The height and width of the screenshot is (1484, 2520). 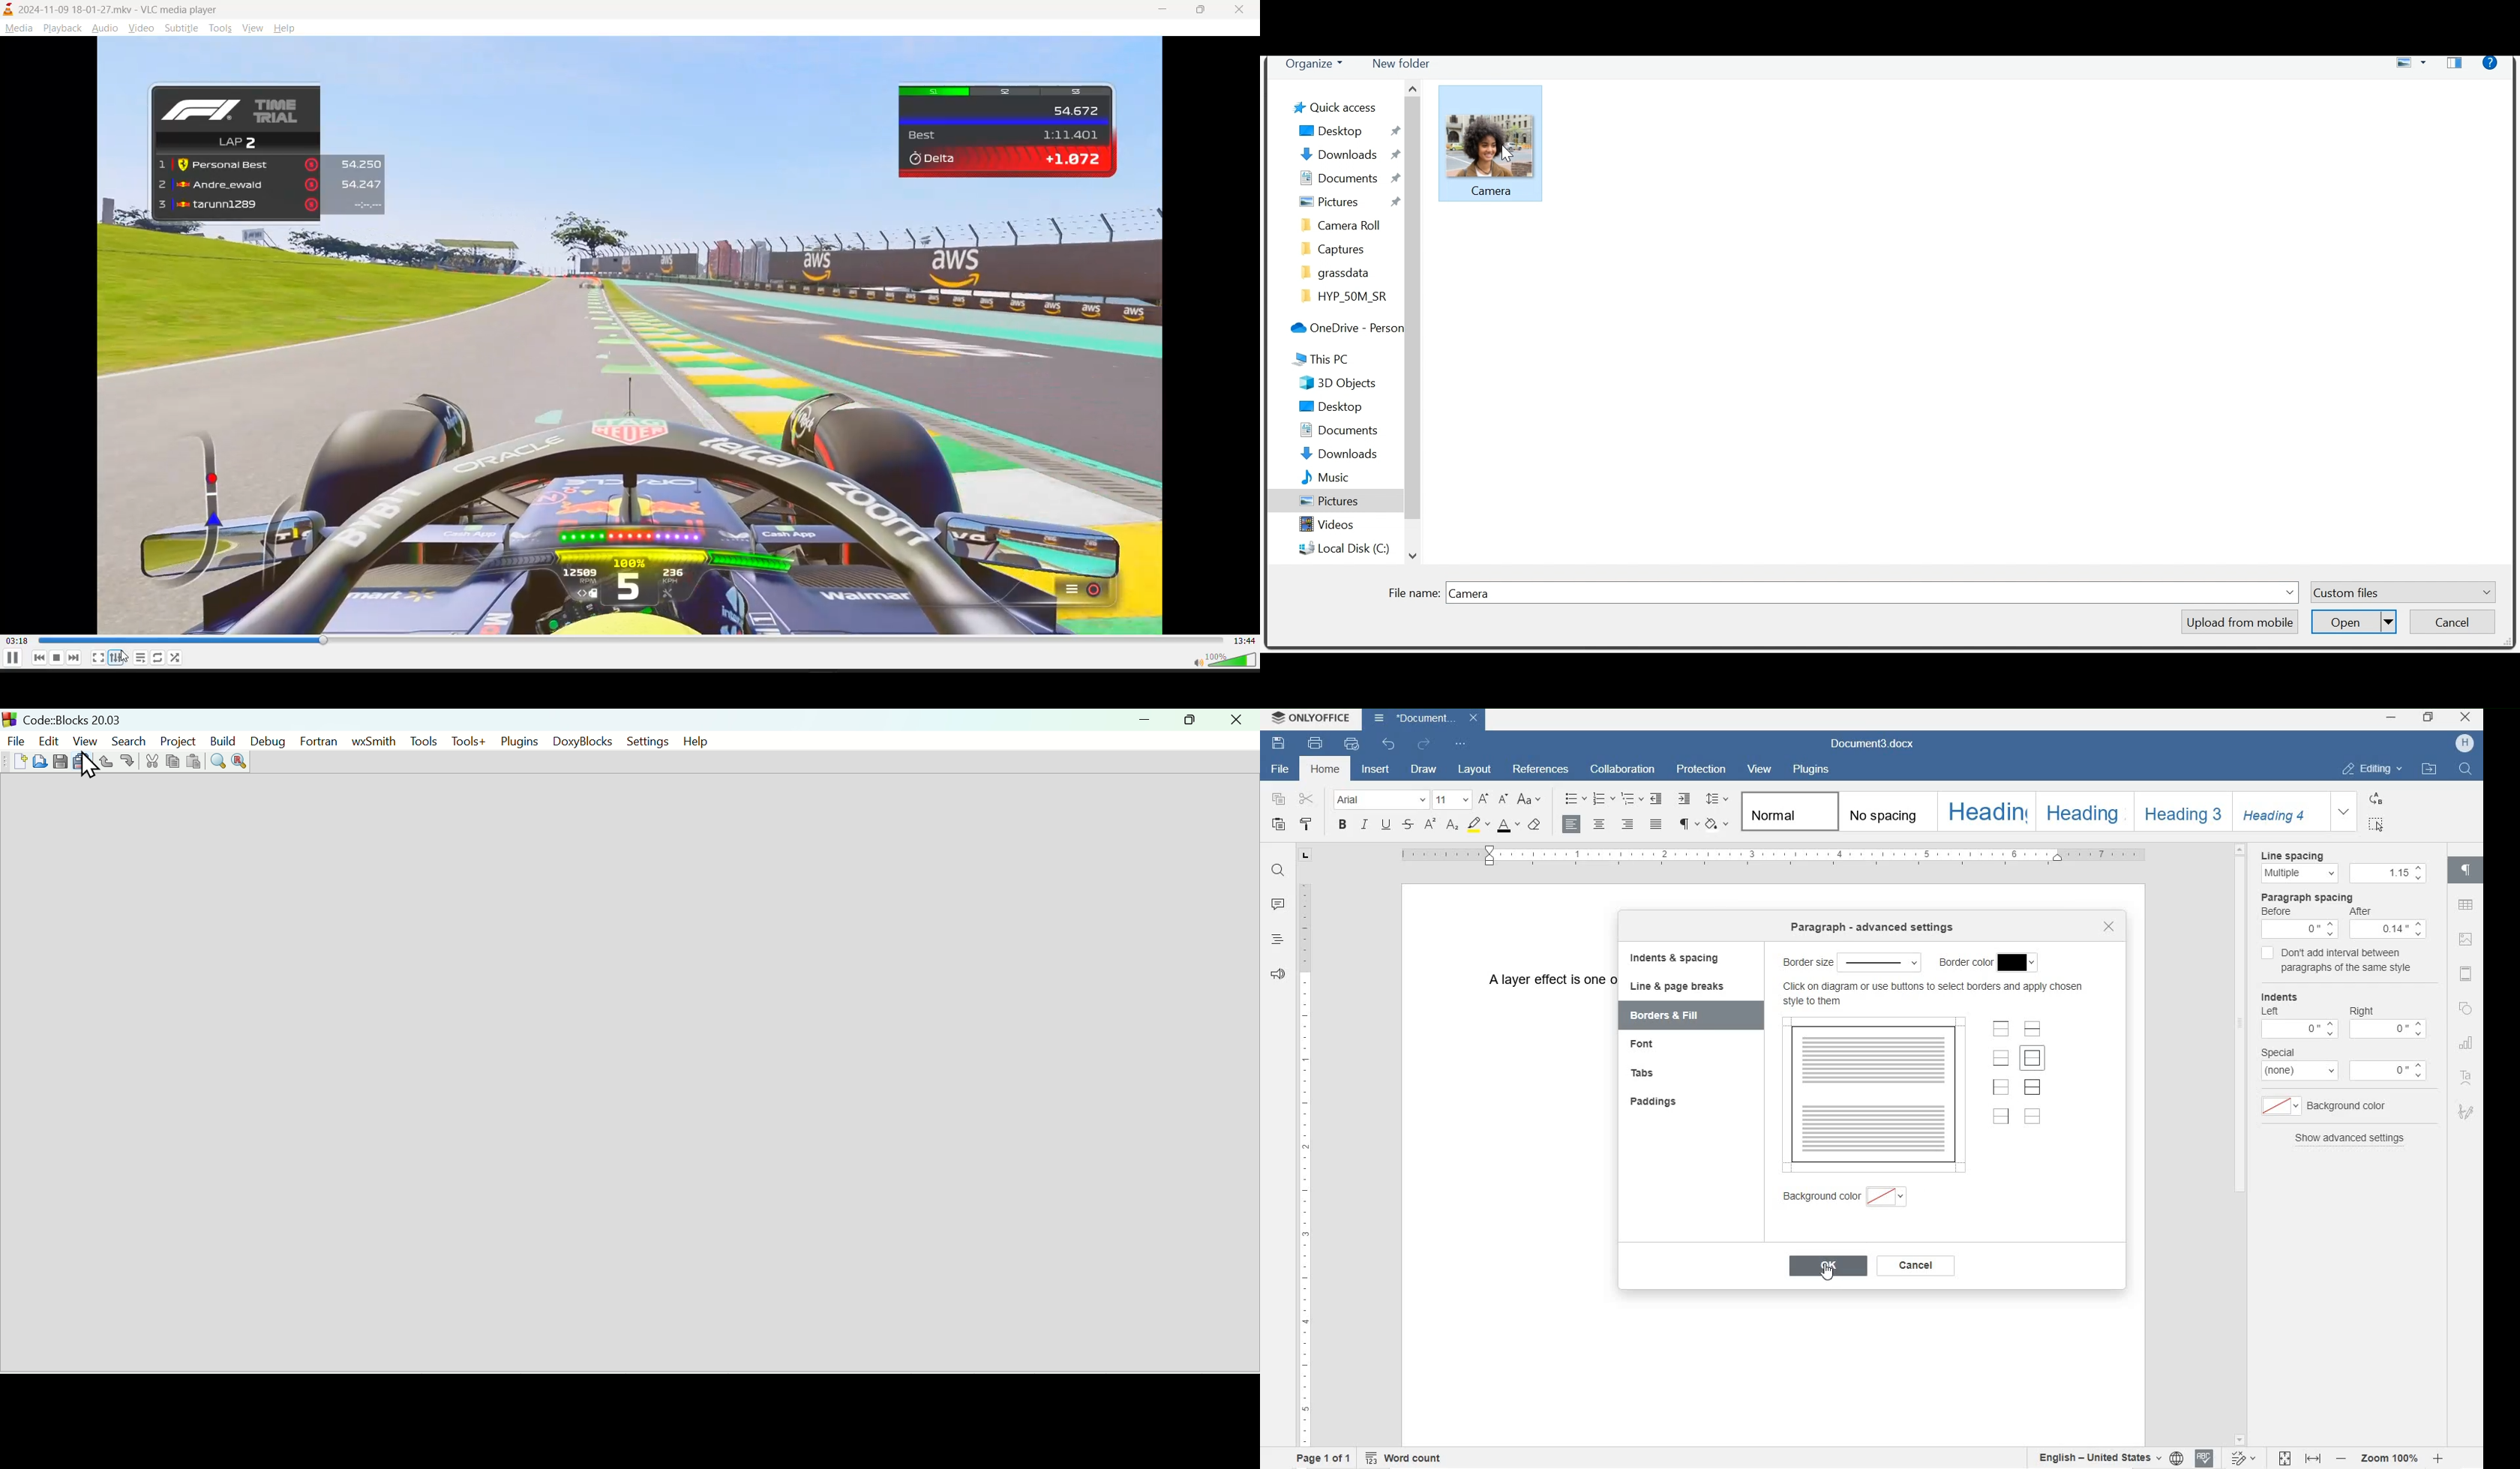 What do you see at coordinates (61, 28) in the screenshot?
I see `playback` at bounding box center [61, 28].